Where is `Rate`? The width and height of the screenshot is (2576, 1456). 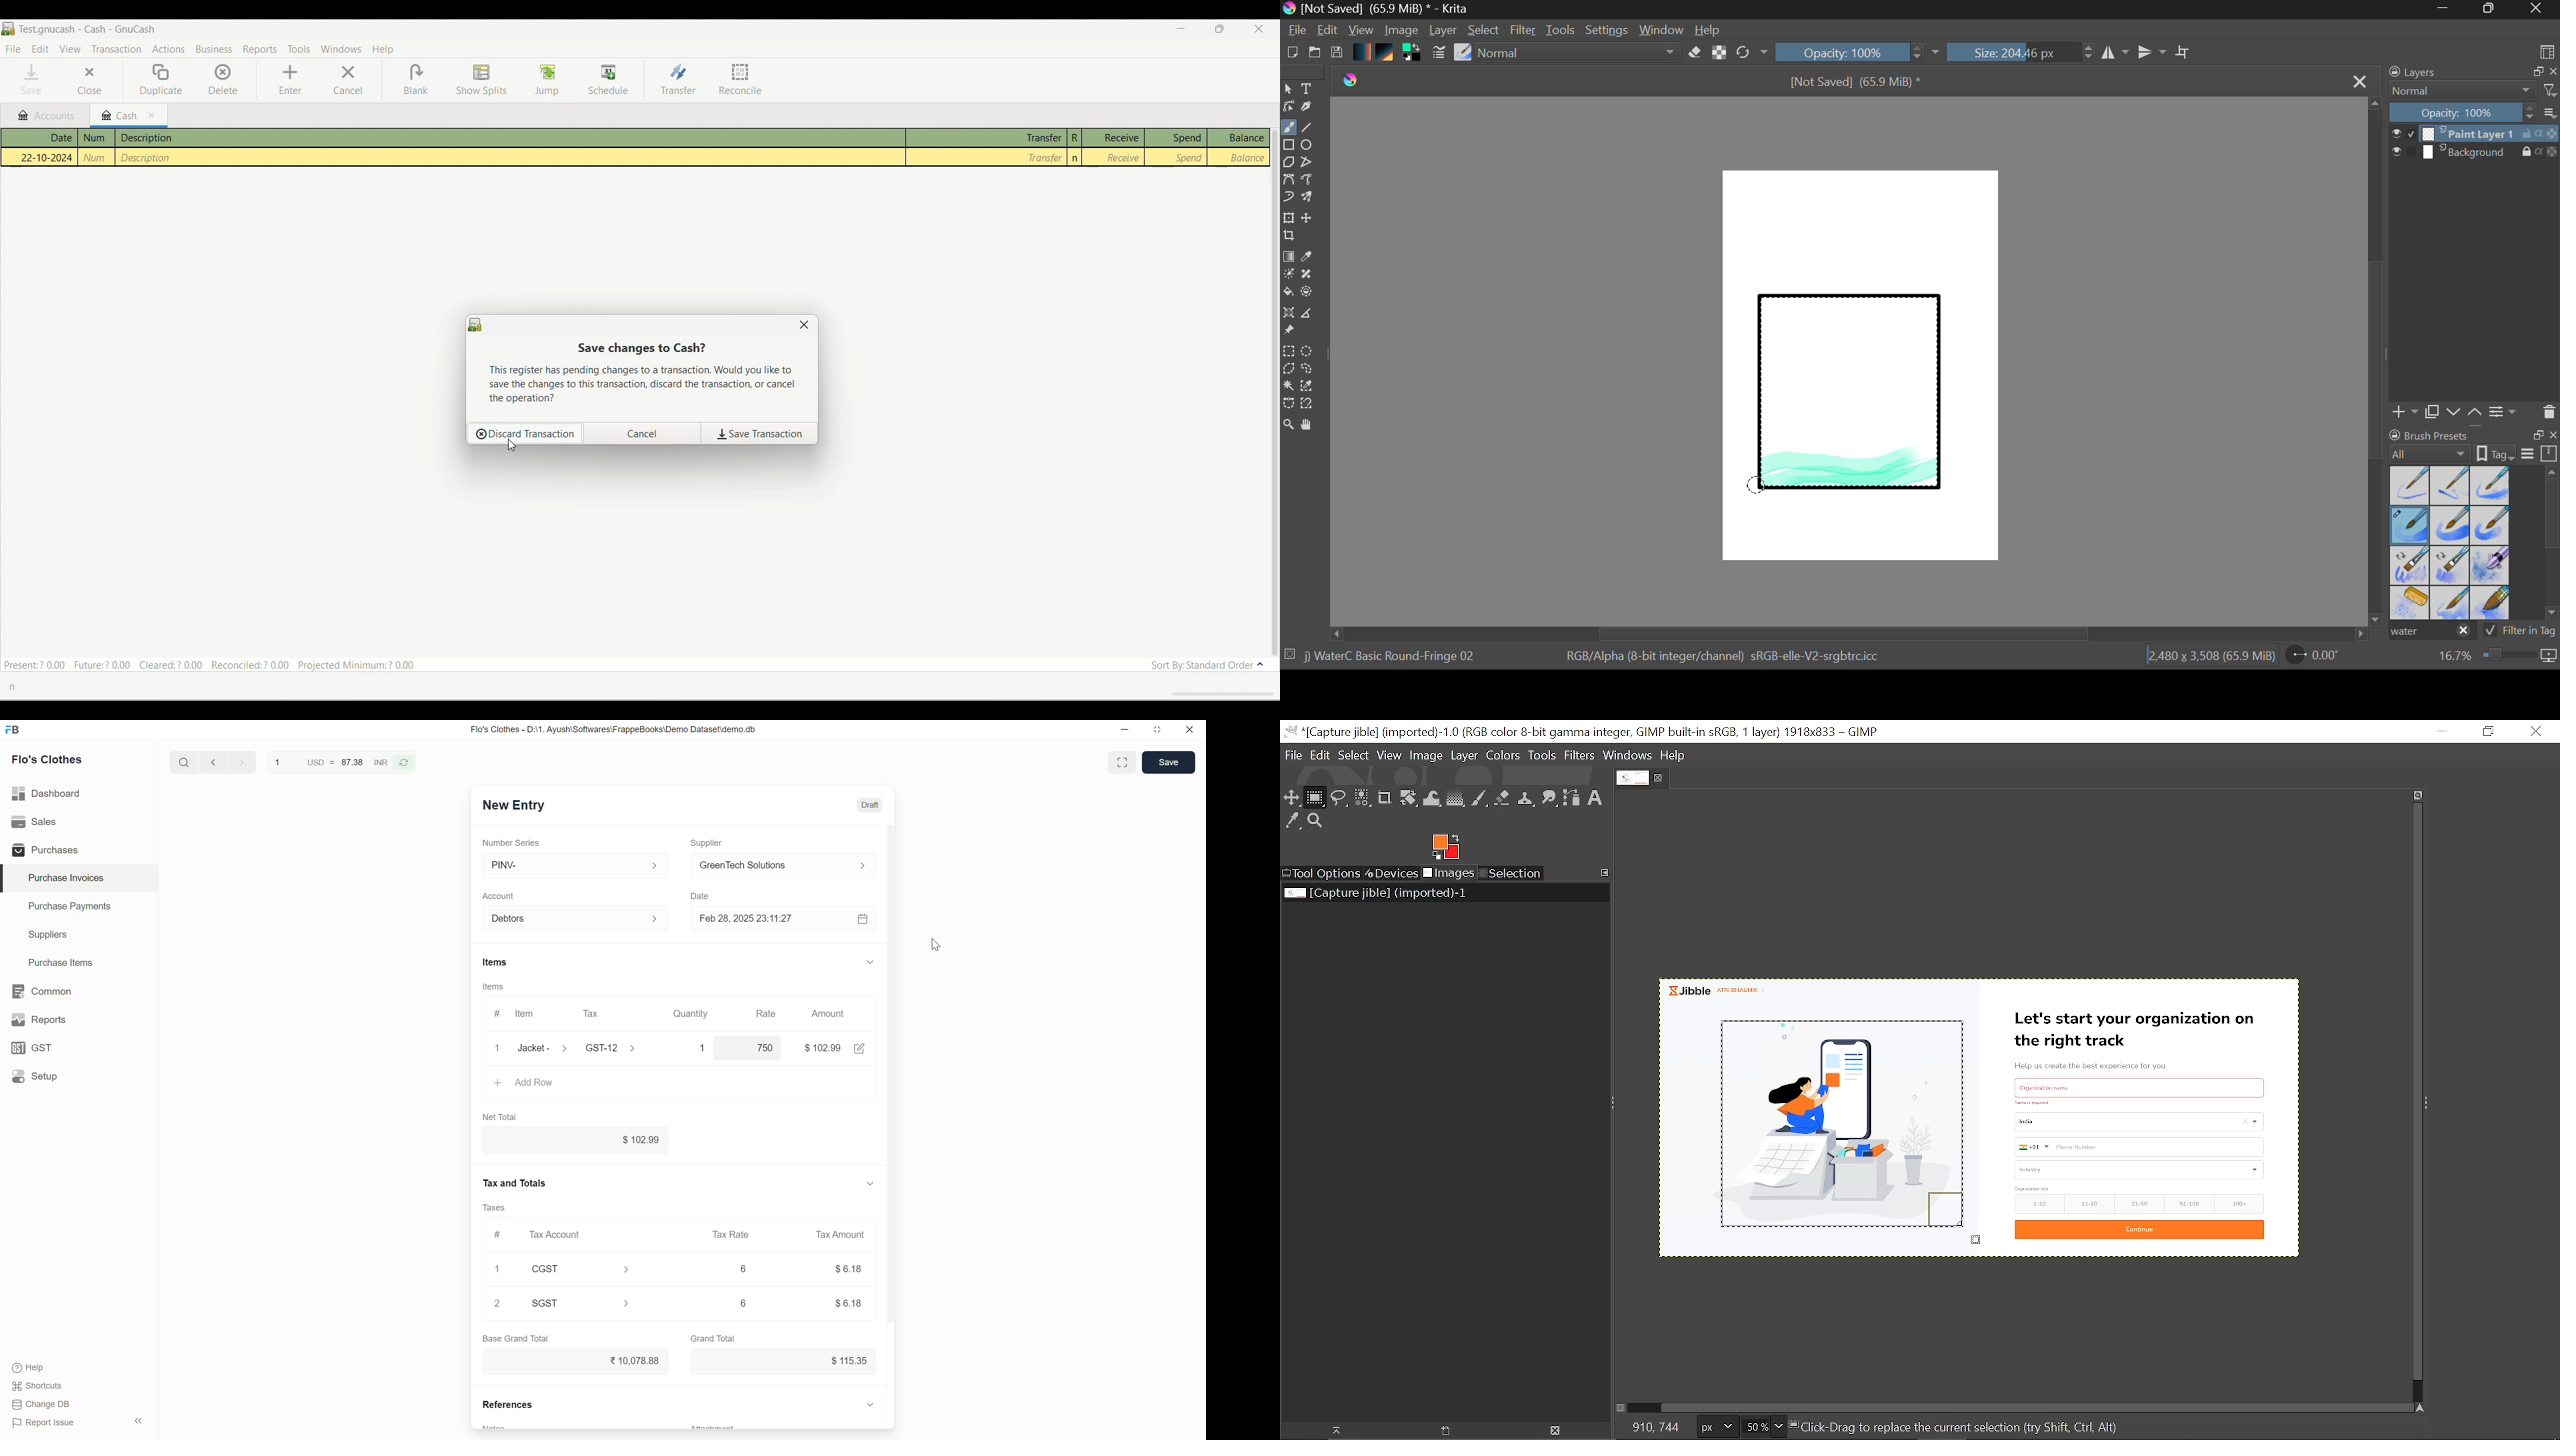 Rate is located at coordinates (768, 1010).